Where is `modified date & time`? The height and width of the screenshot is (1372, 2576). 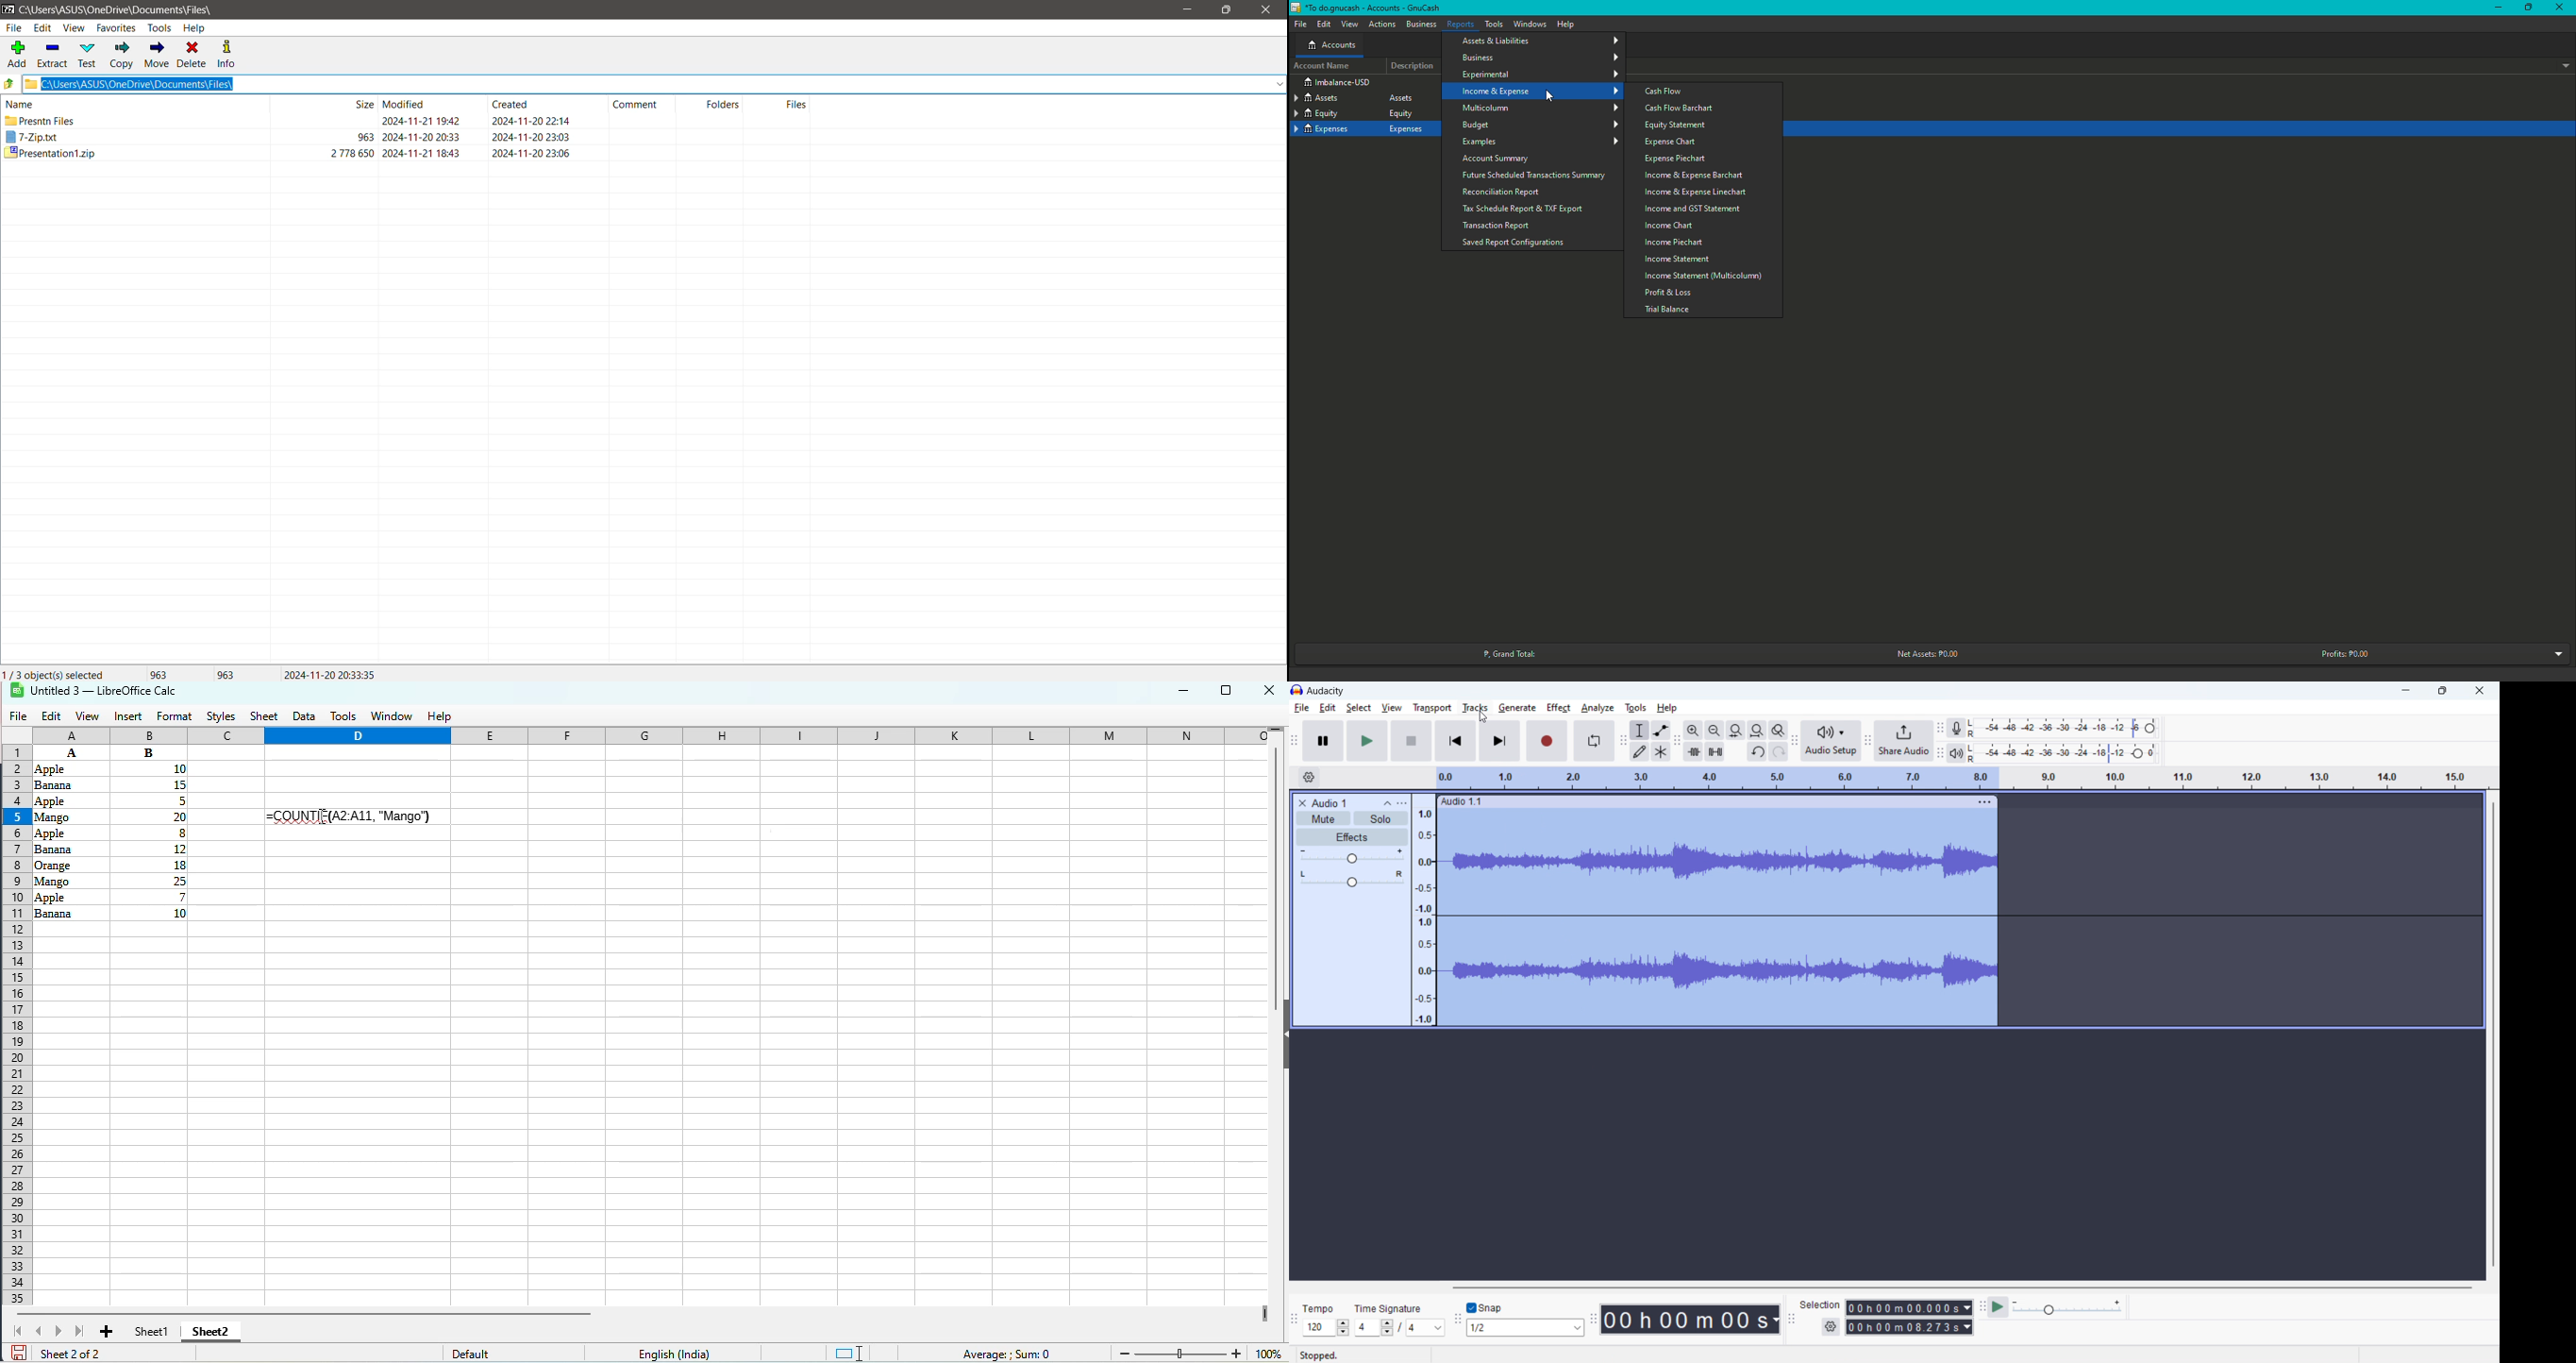 modified date & time is located at coordinates (422, 137).